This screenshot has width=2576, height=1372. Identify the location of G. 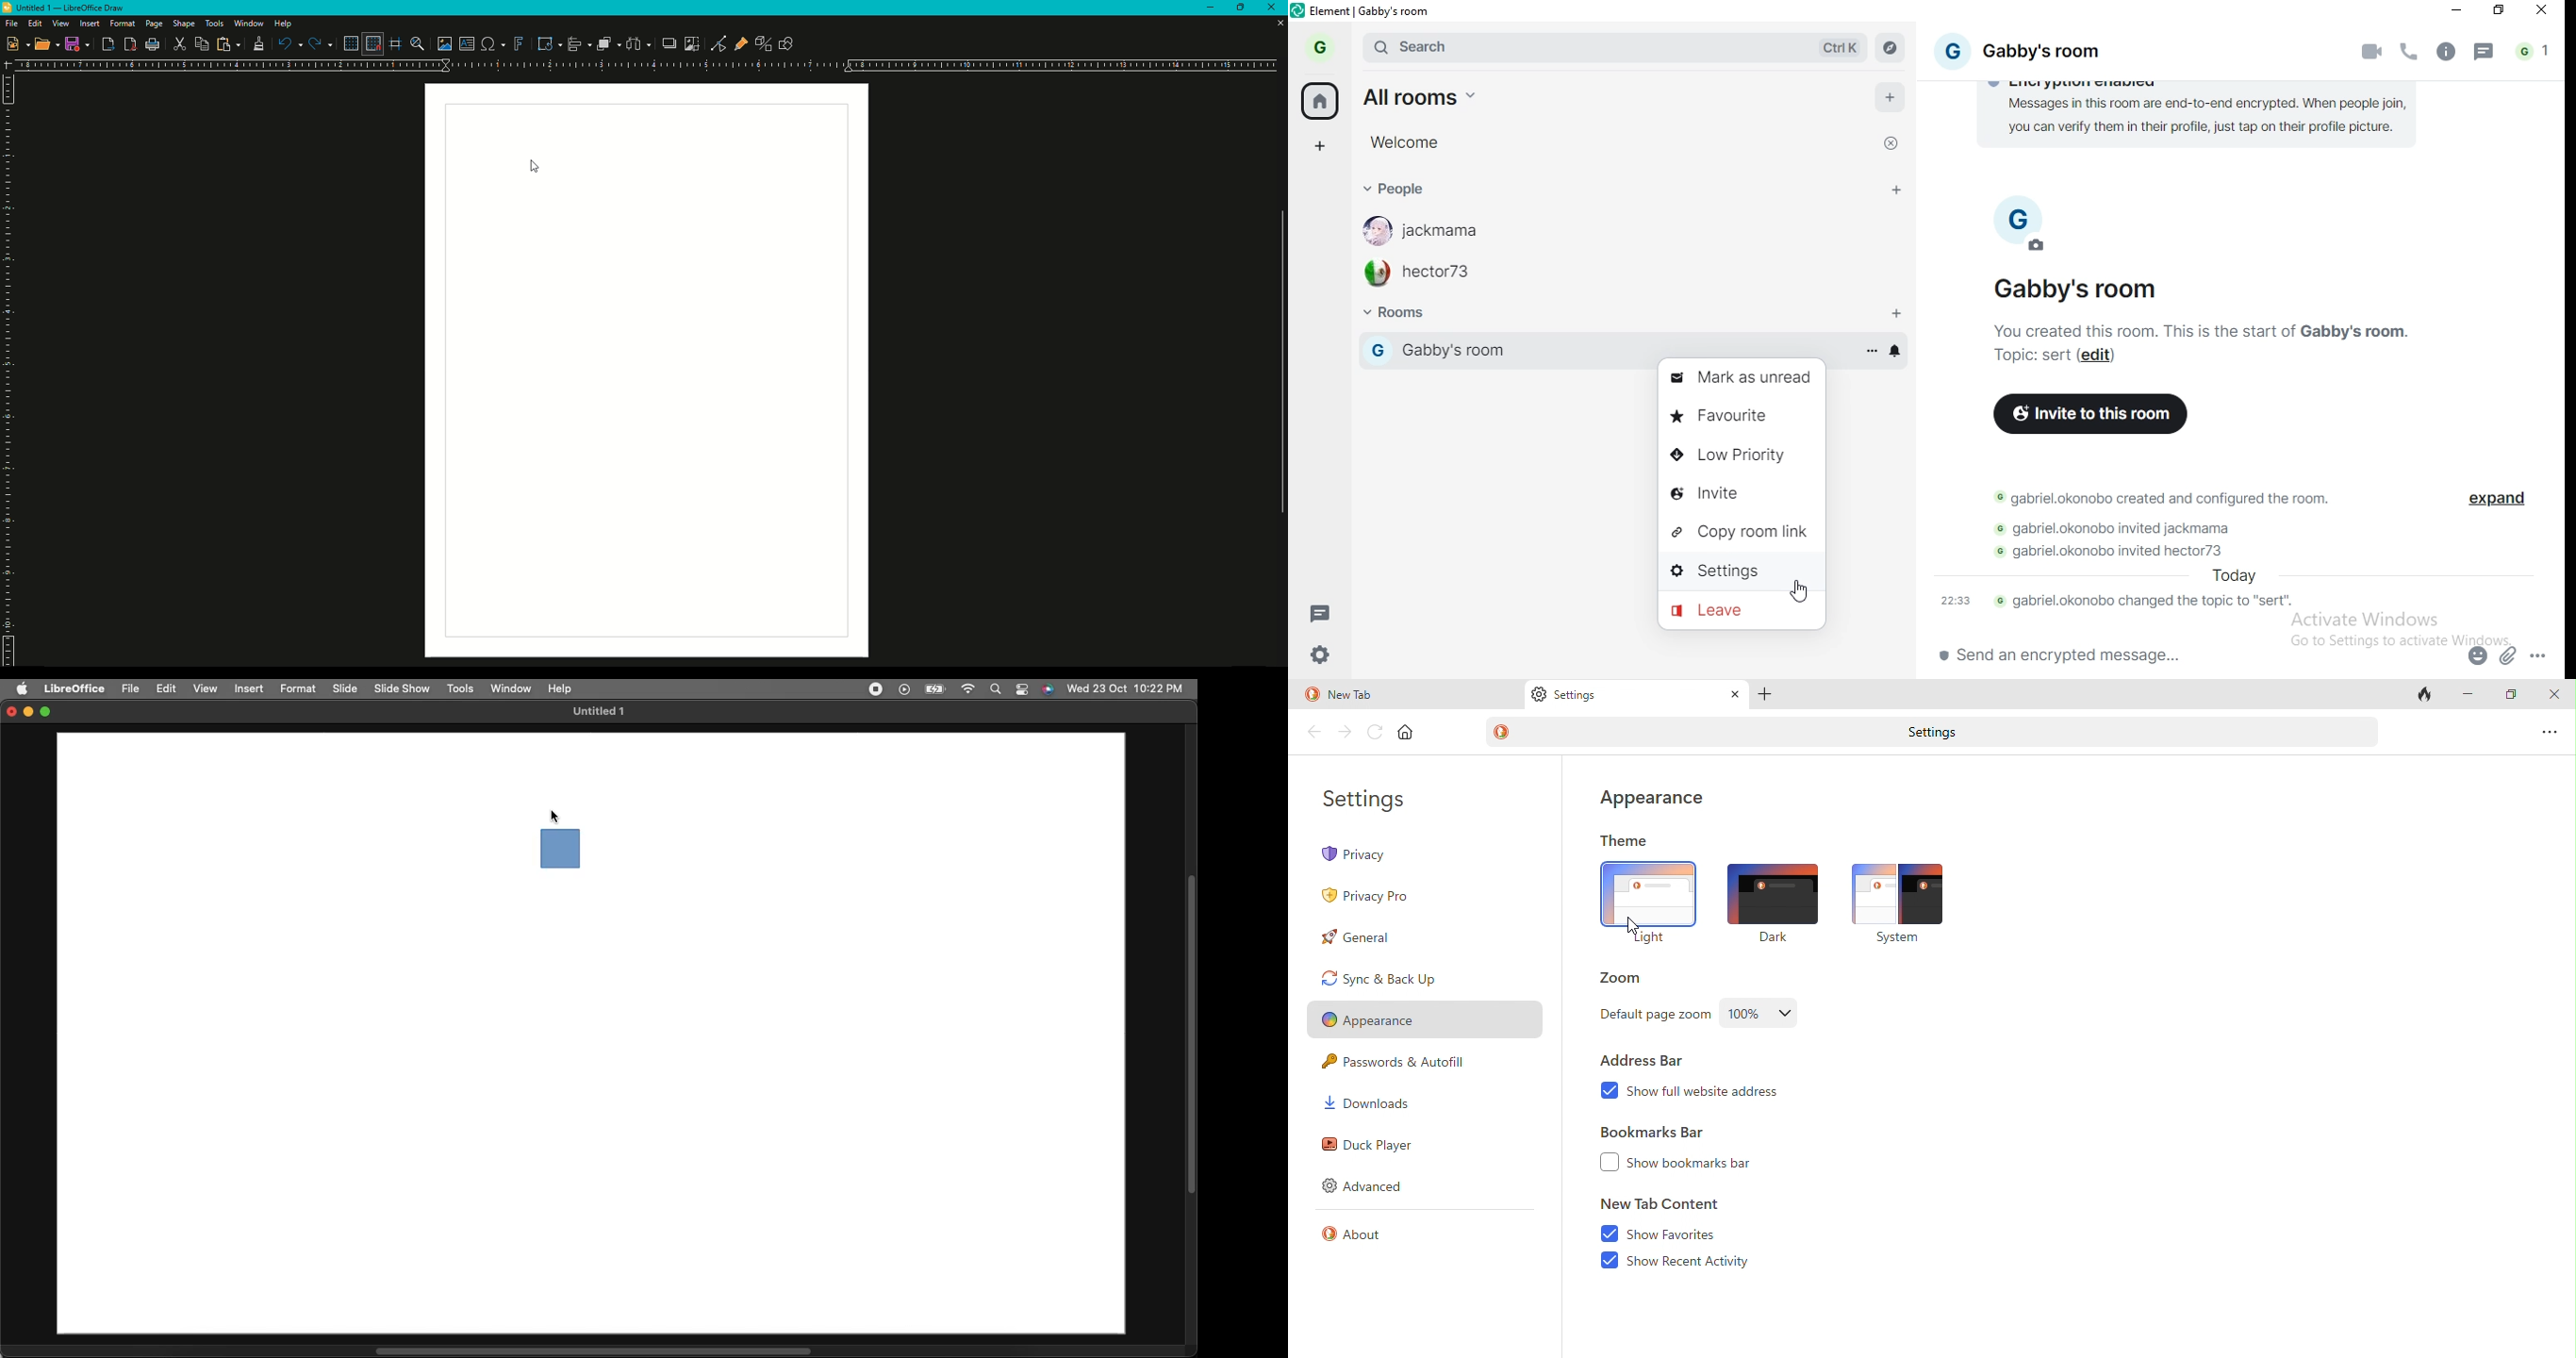
(1951, 49).